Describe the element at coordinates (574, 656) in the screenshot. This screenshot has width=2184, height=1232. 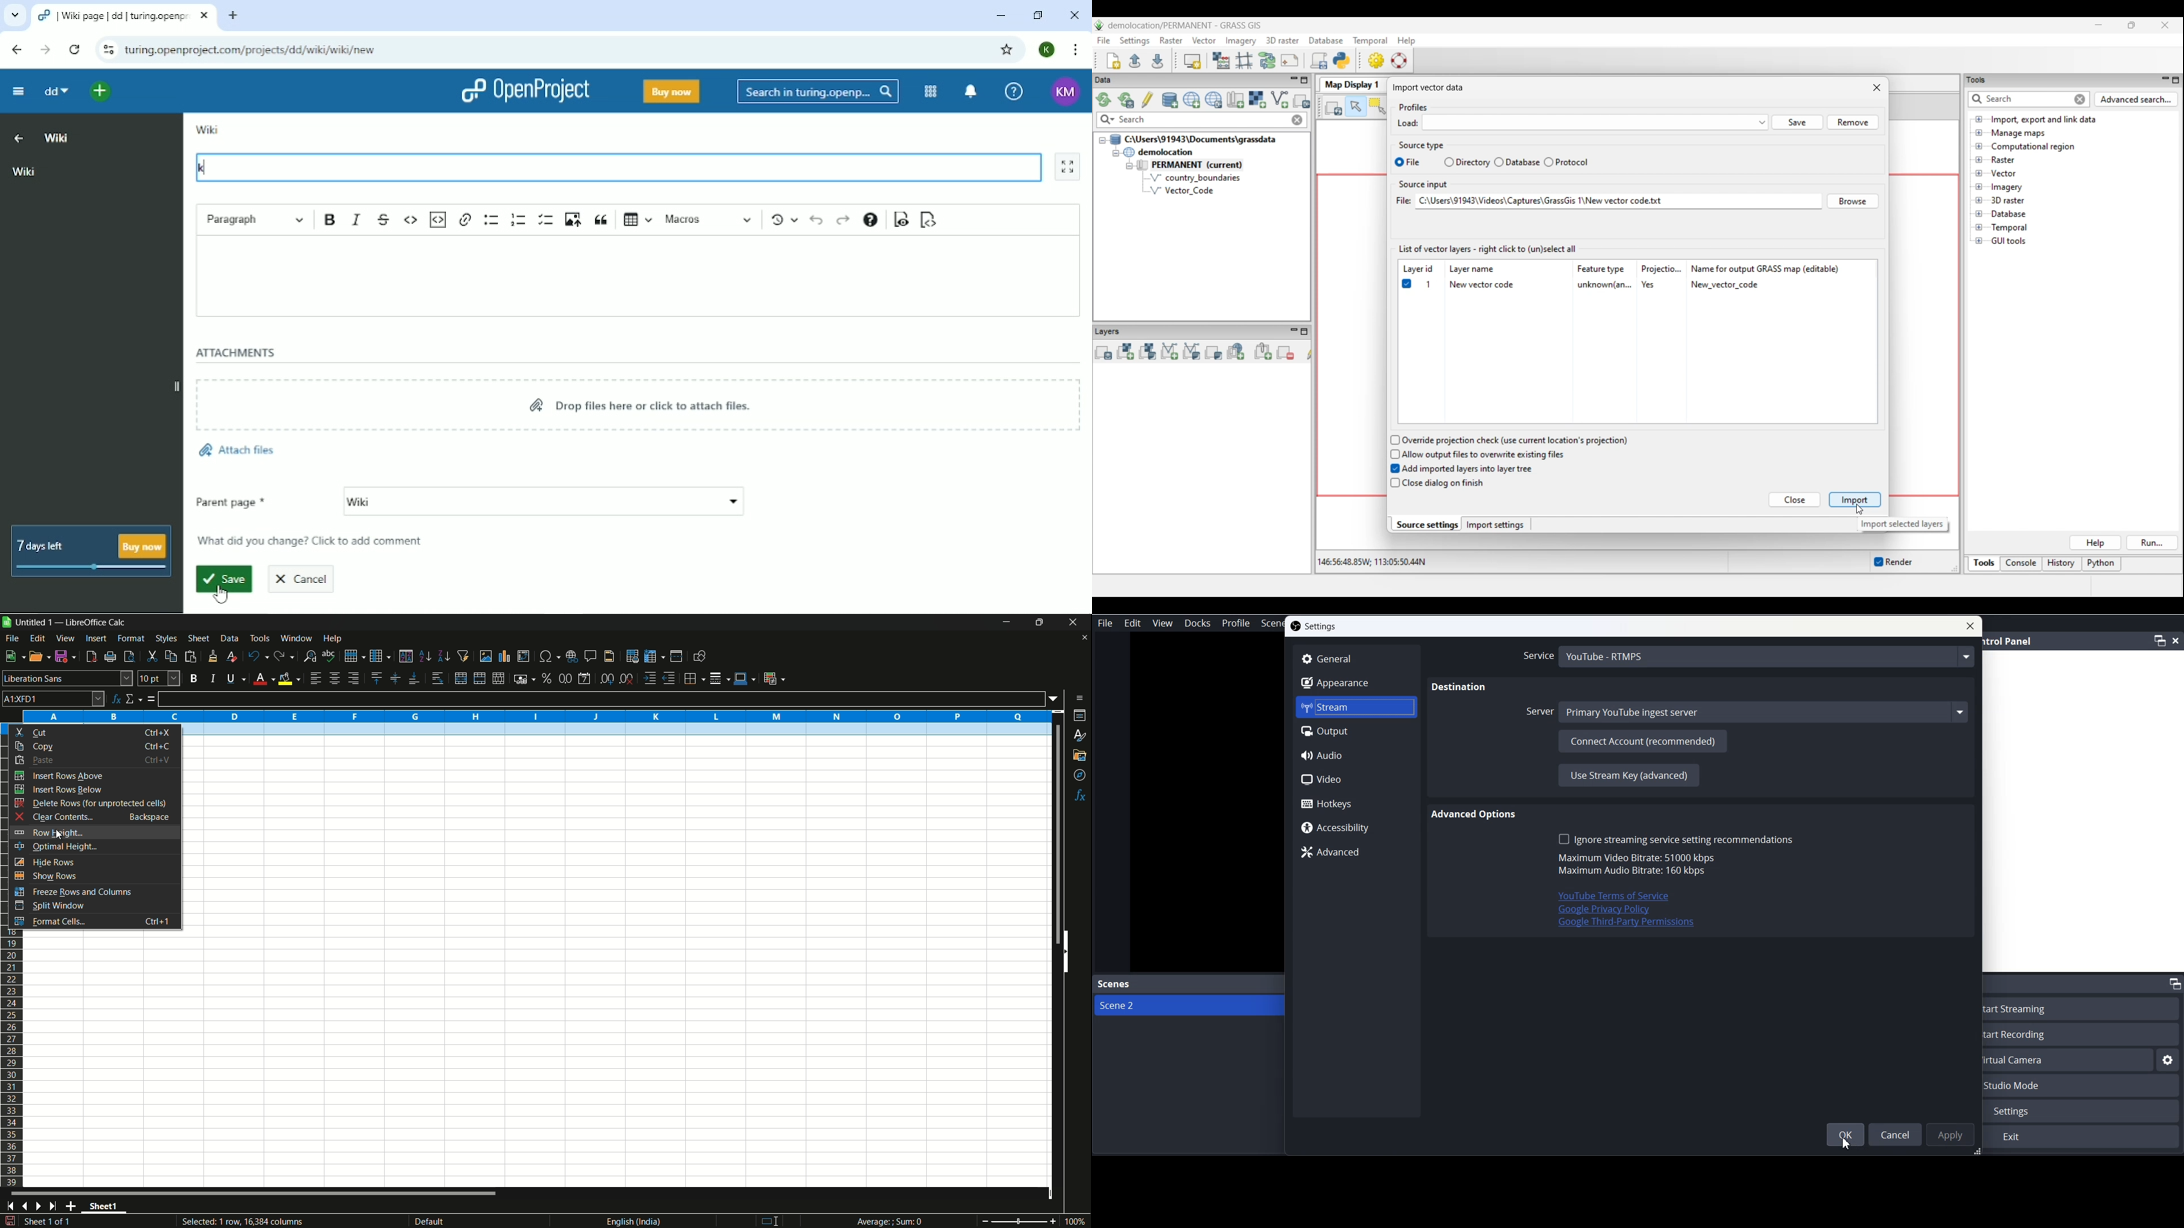
I see `insert hyperlink` at that location.